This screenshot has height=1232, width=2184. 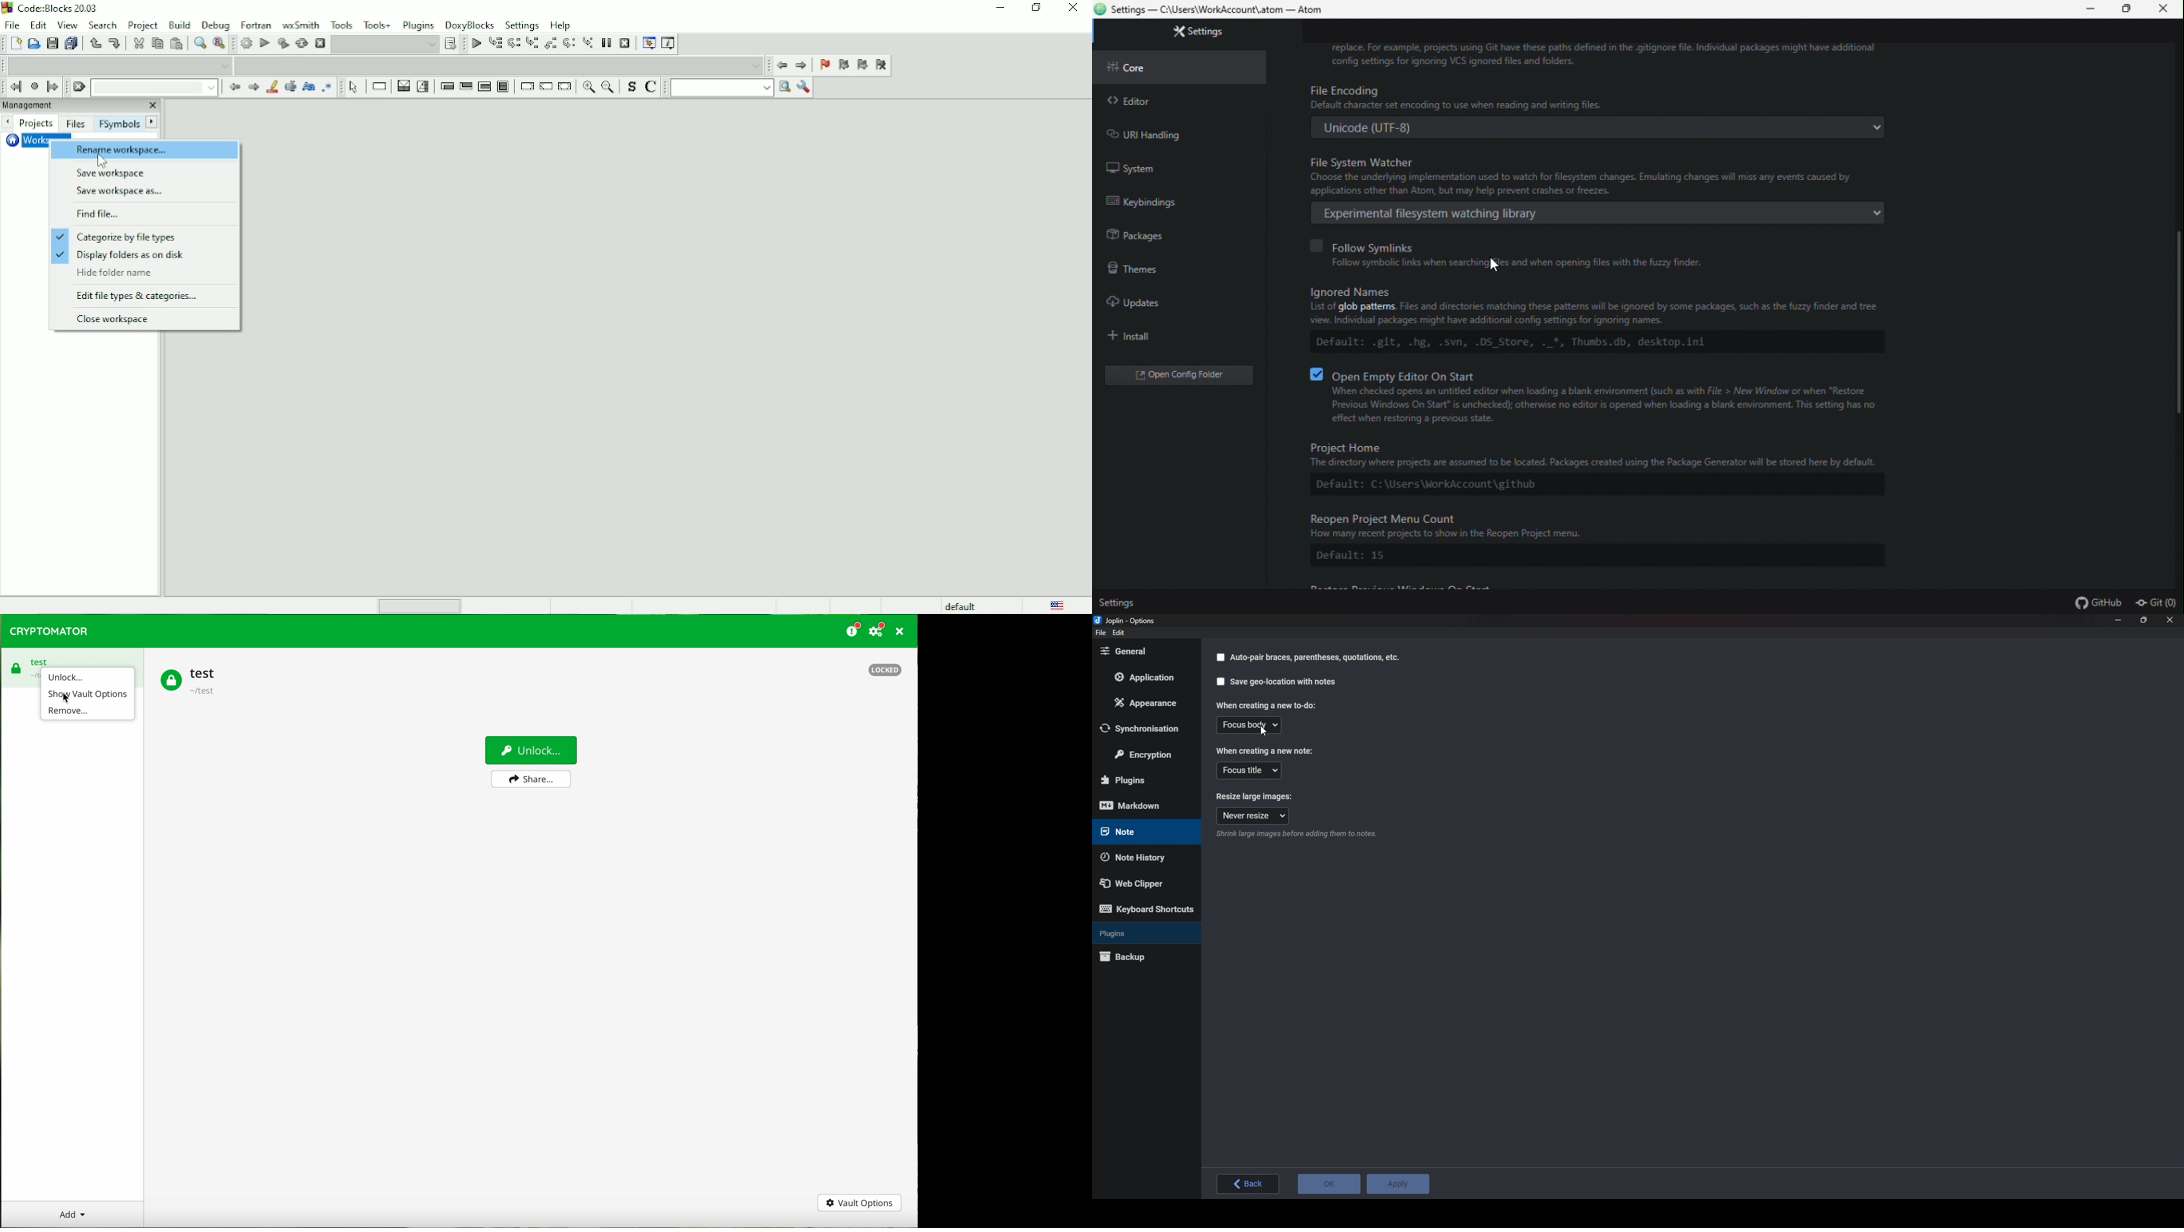 I want to click on Resize large images, so click(x=1256, y=797).